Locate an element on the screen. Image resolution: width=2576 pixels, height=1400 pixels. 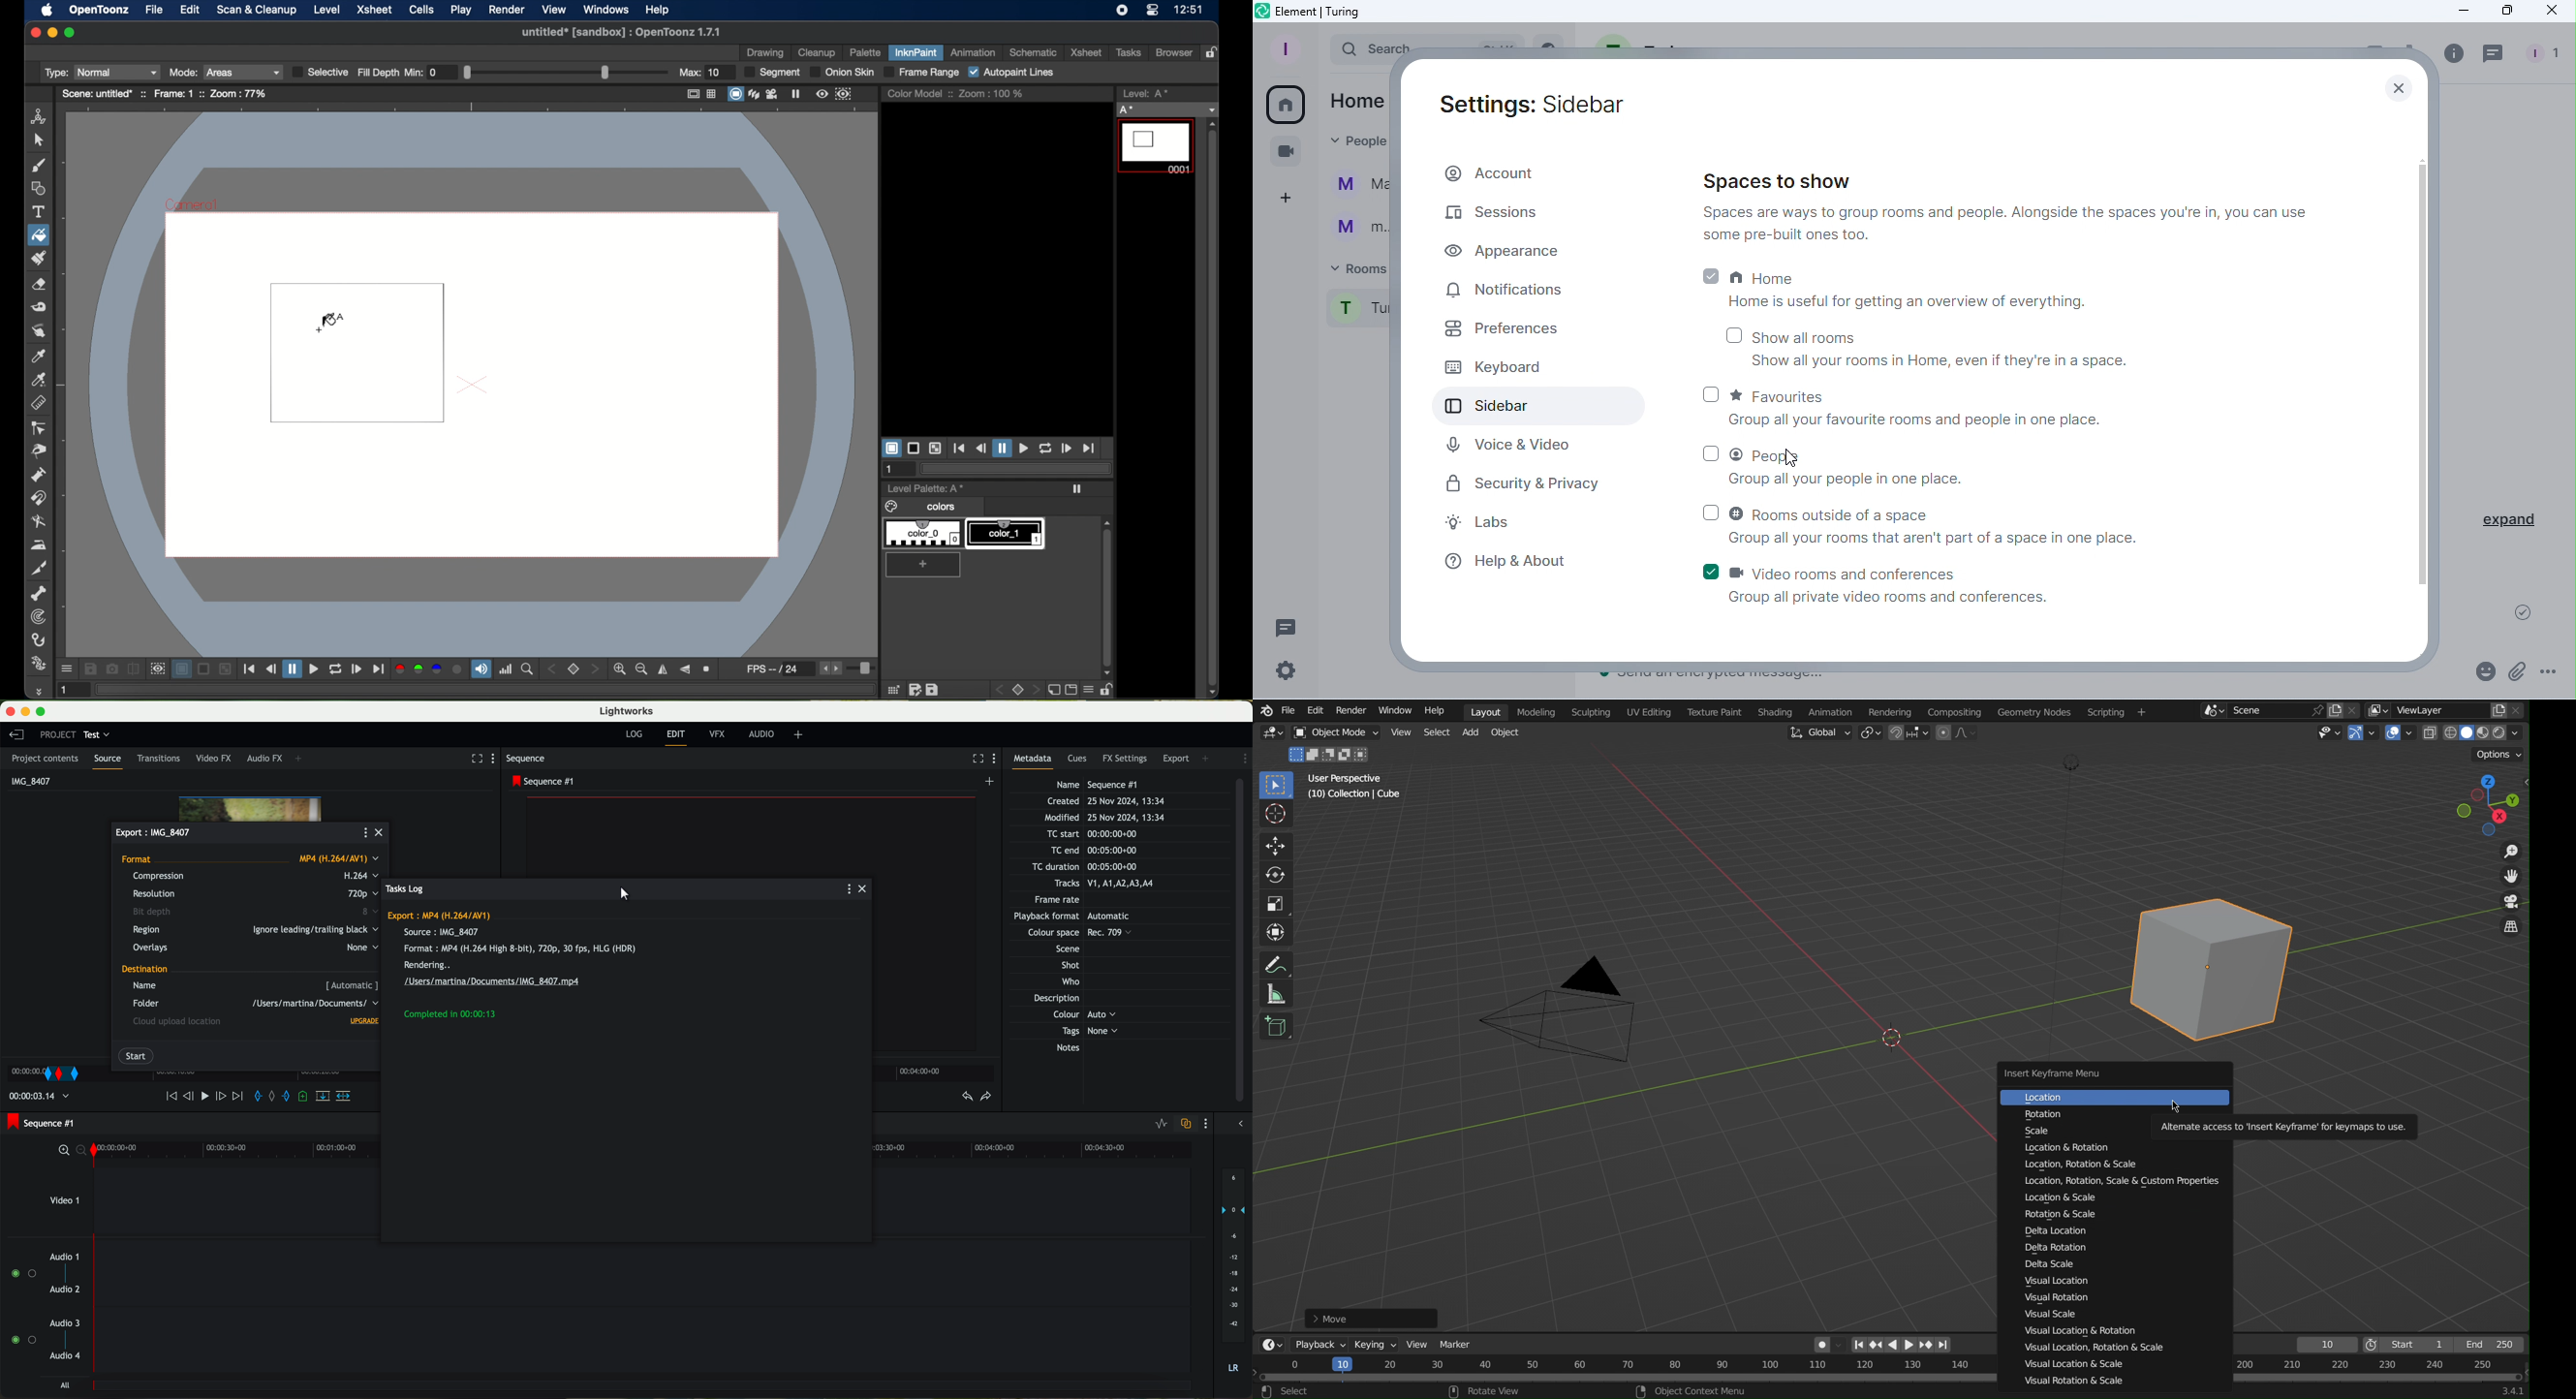
edit is located at coordinates (677, 738).